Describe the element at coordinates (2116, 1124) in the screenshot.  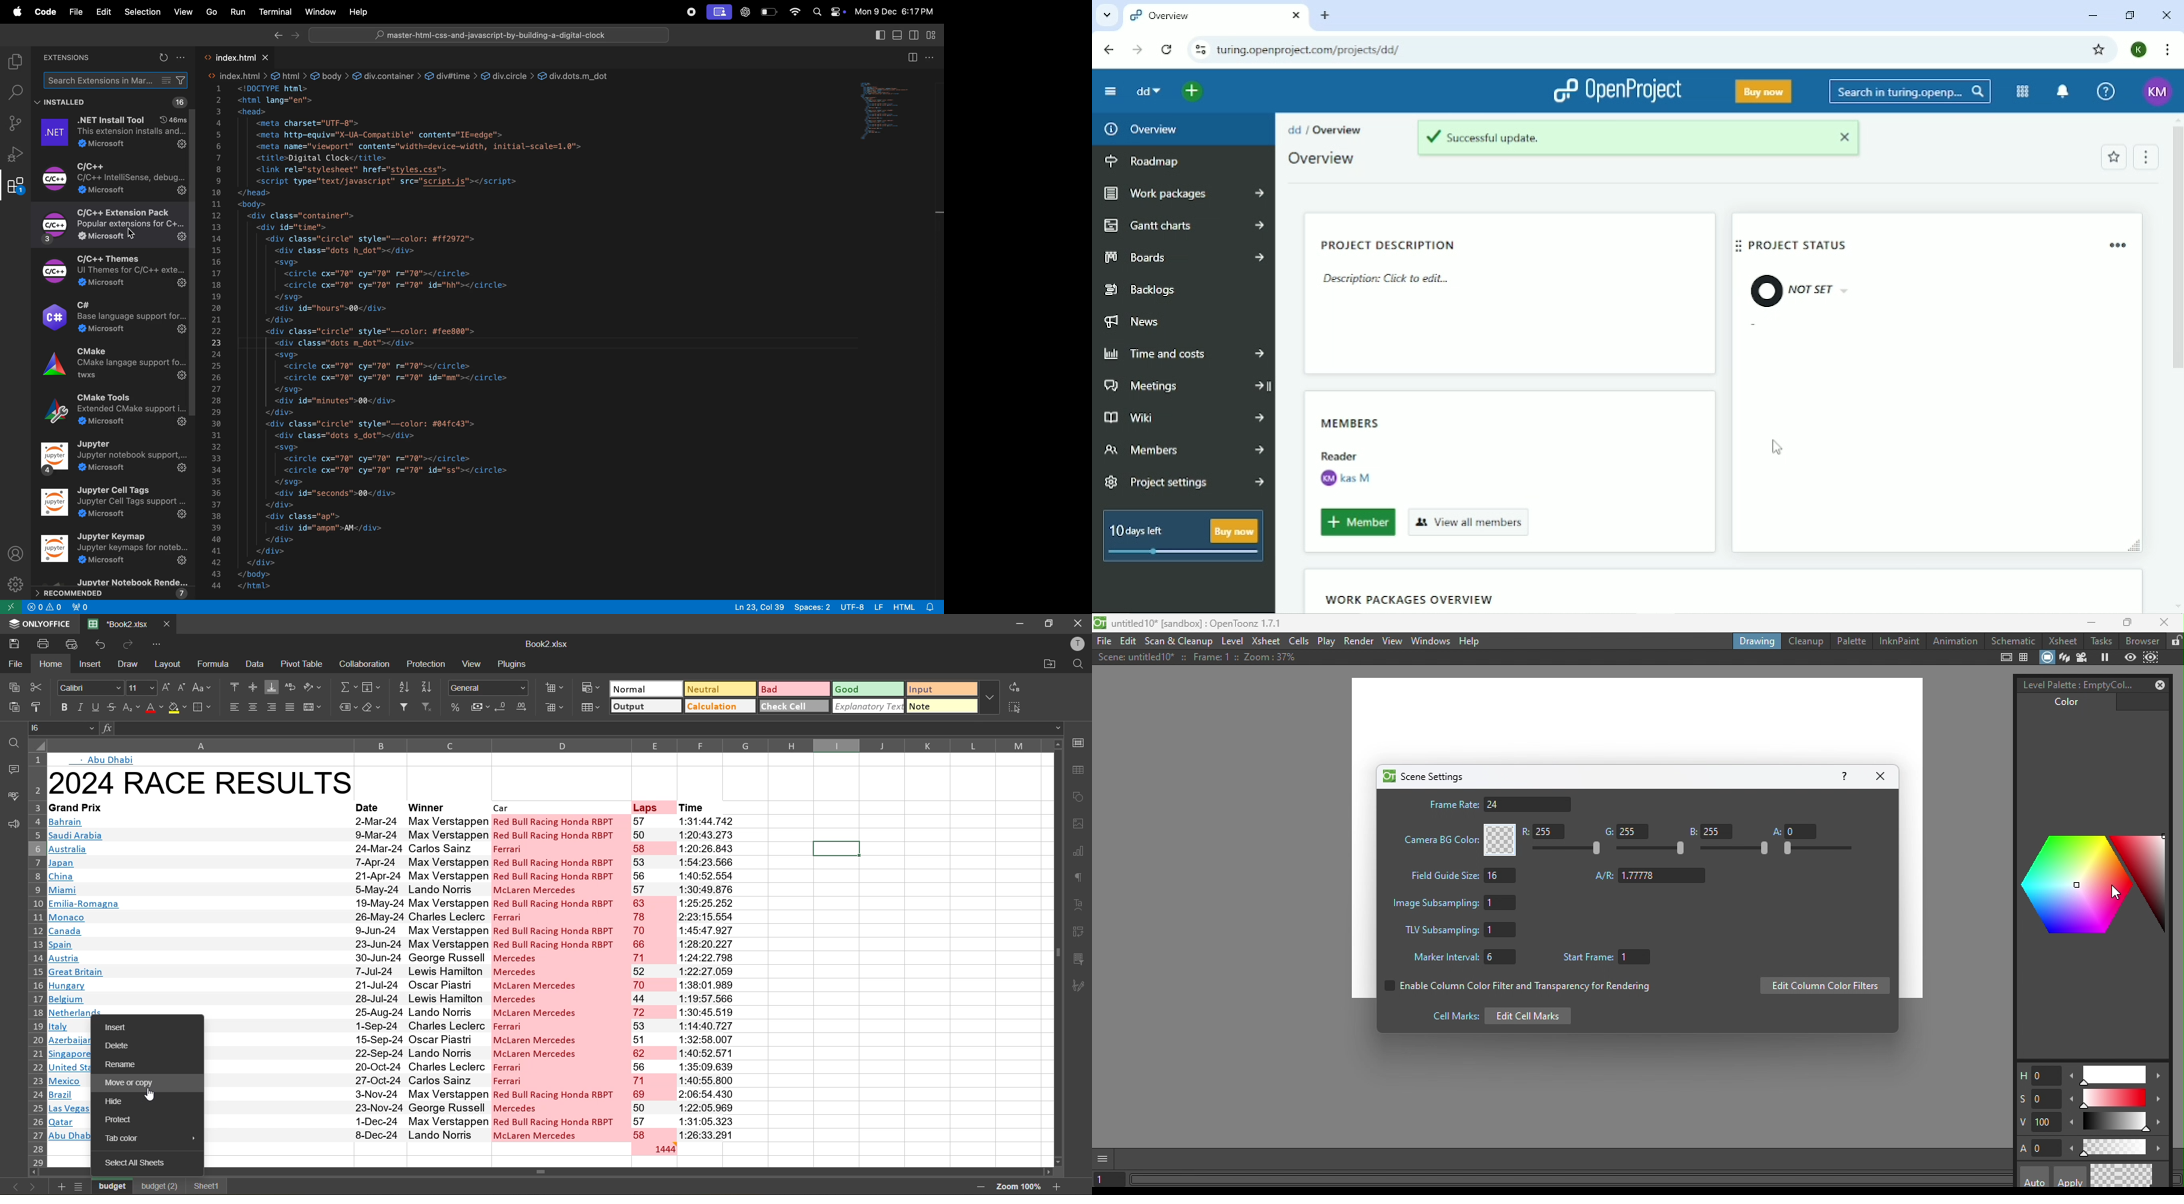
I see `Slide bar` at that location.